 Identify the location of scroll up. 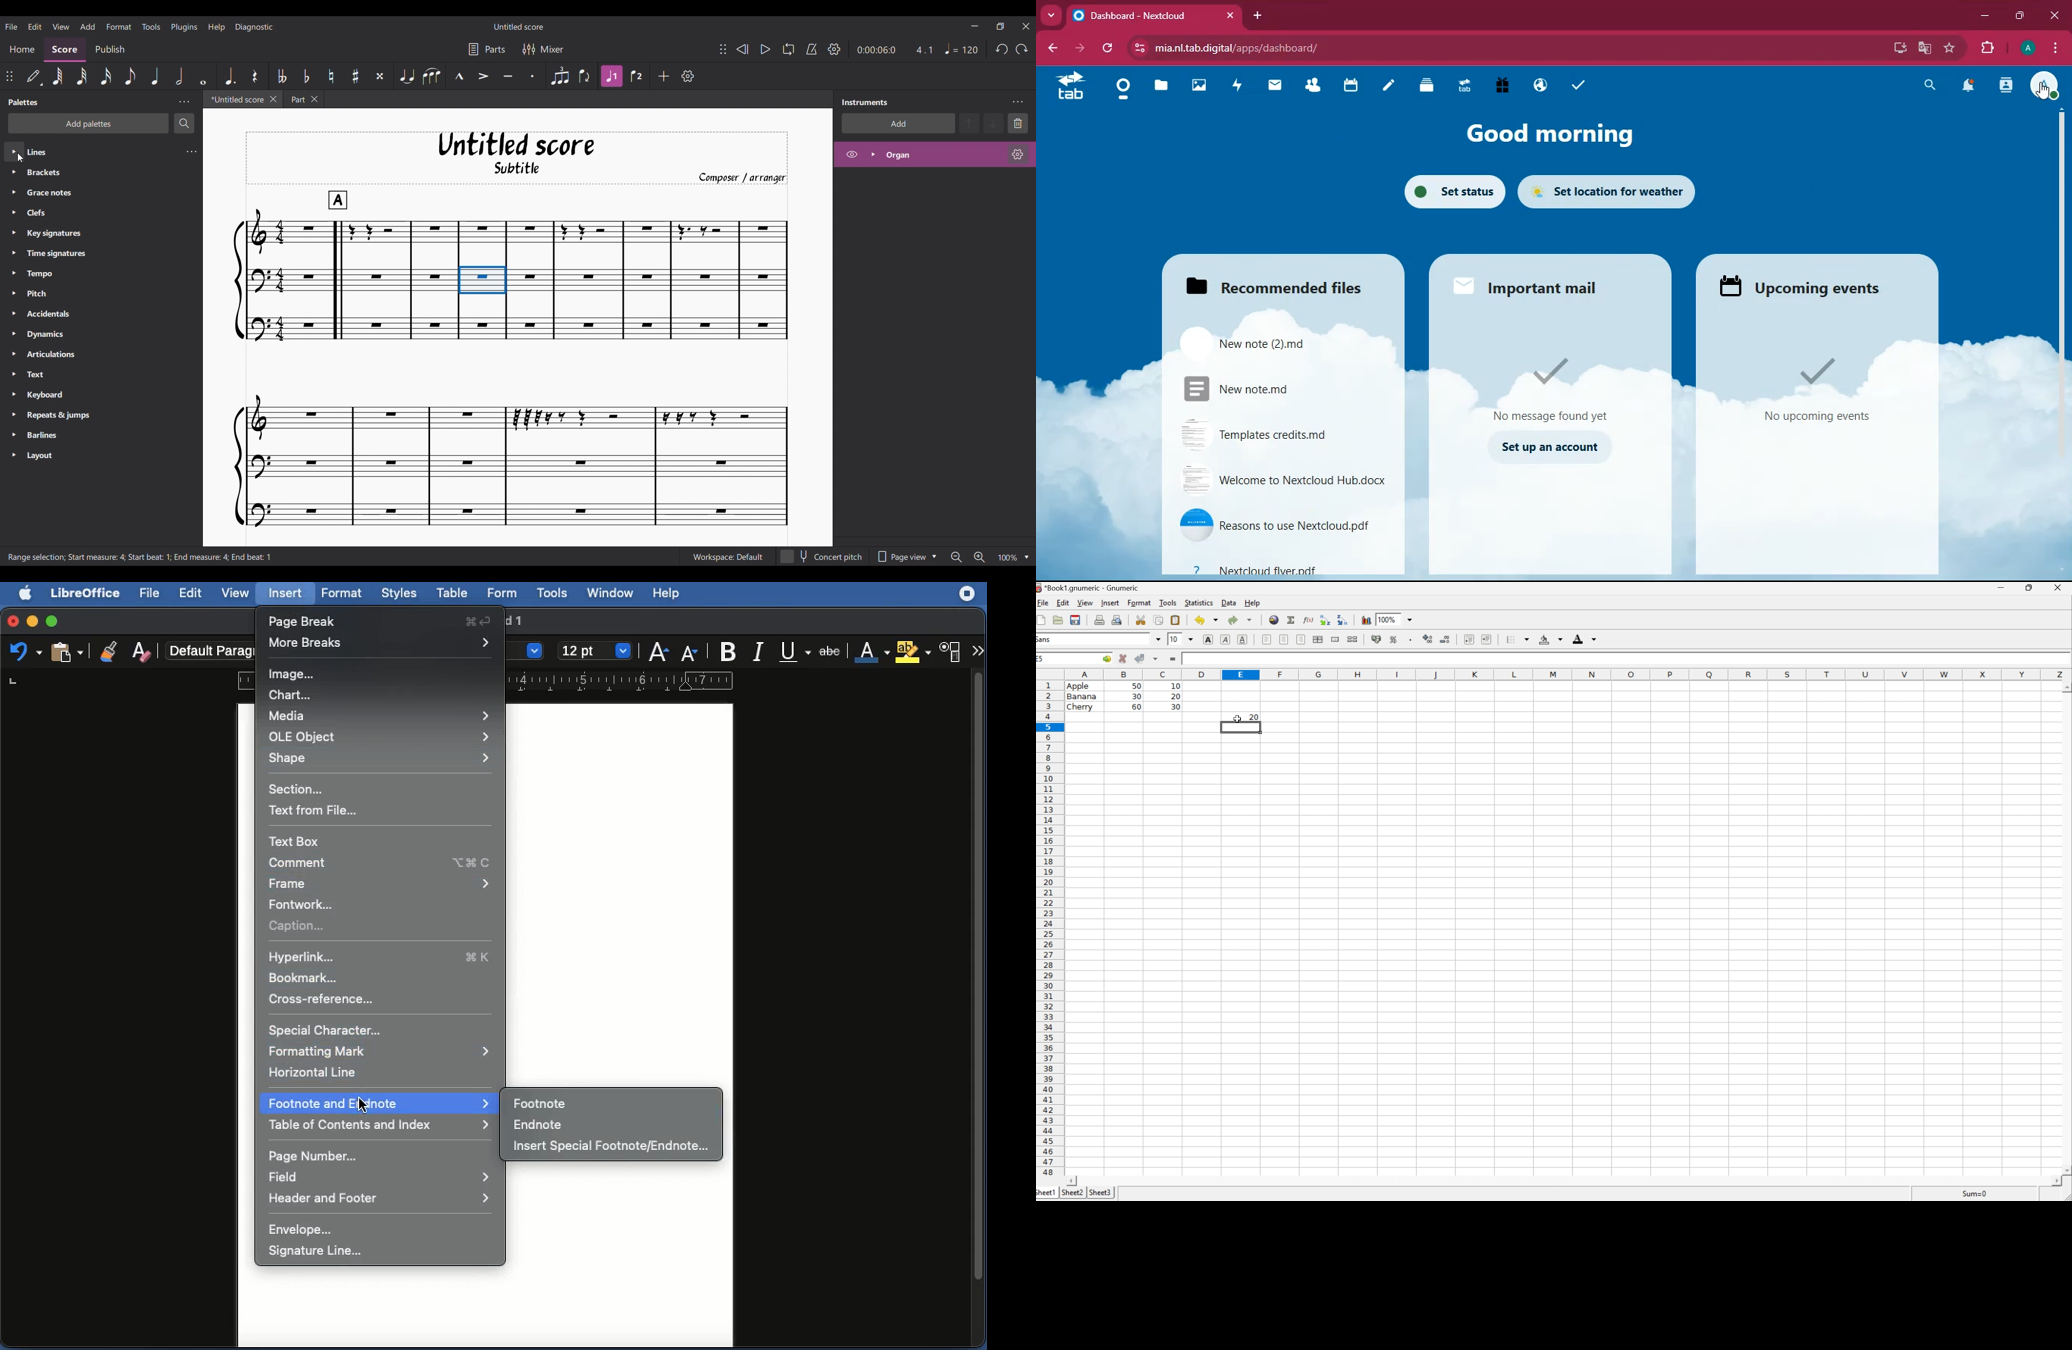
(2065, 686).